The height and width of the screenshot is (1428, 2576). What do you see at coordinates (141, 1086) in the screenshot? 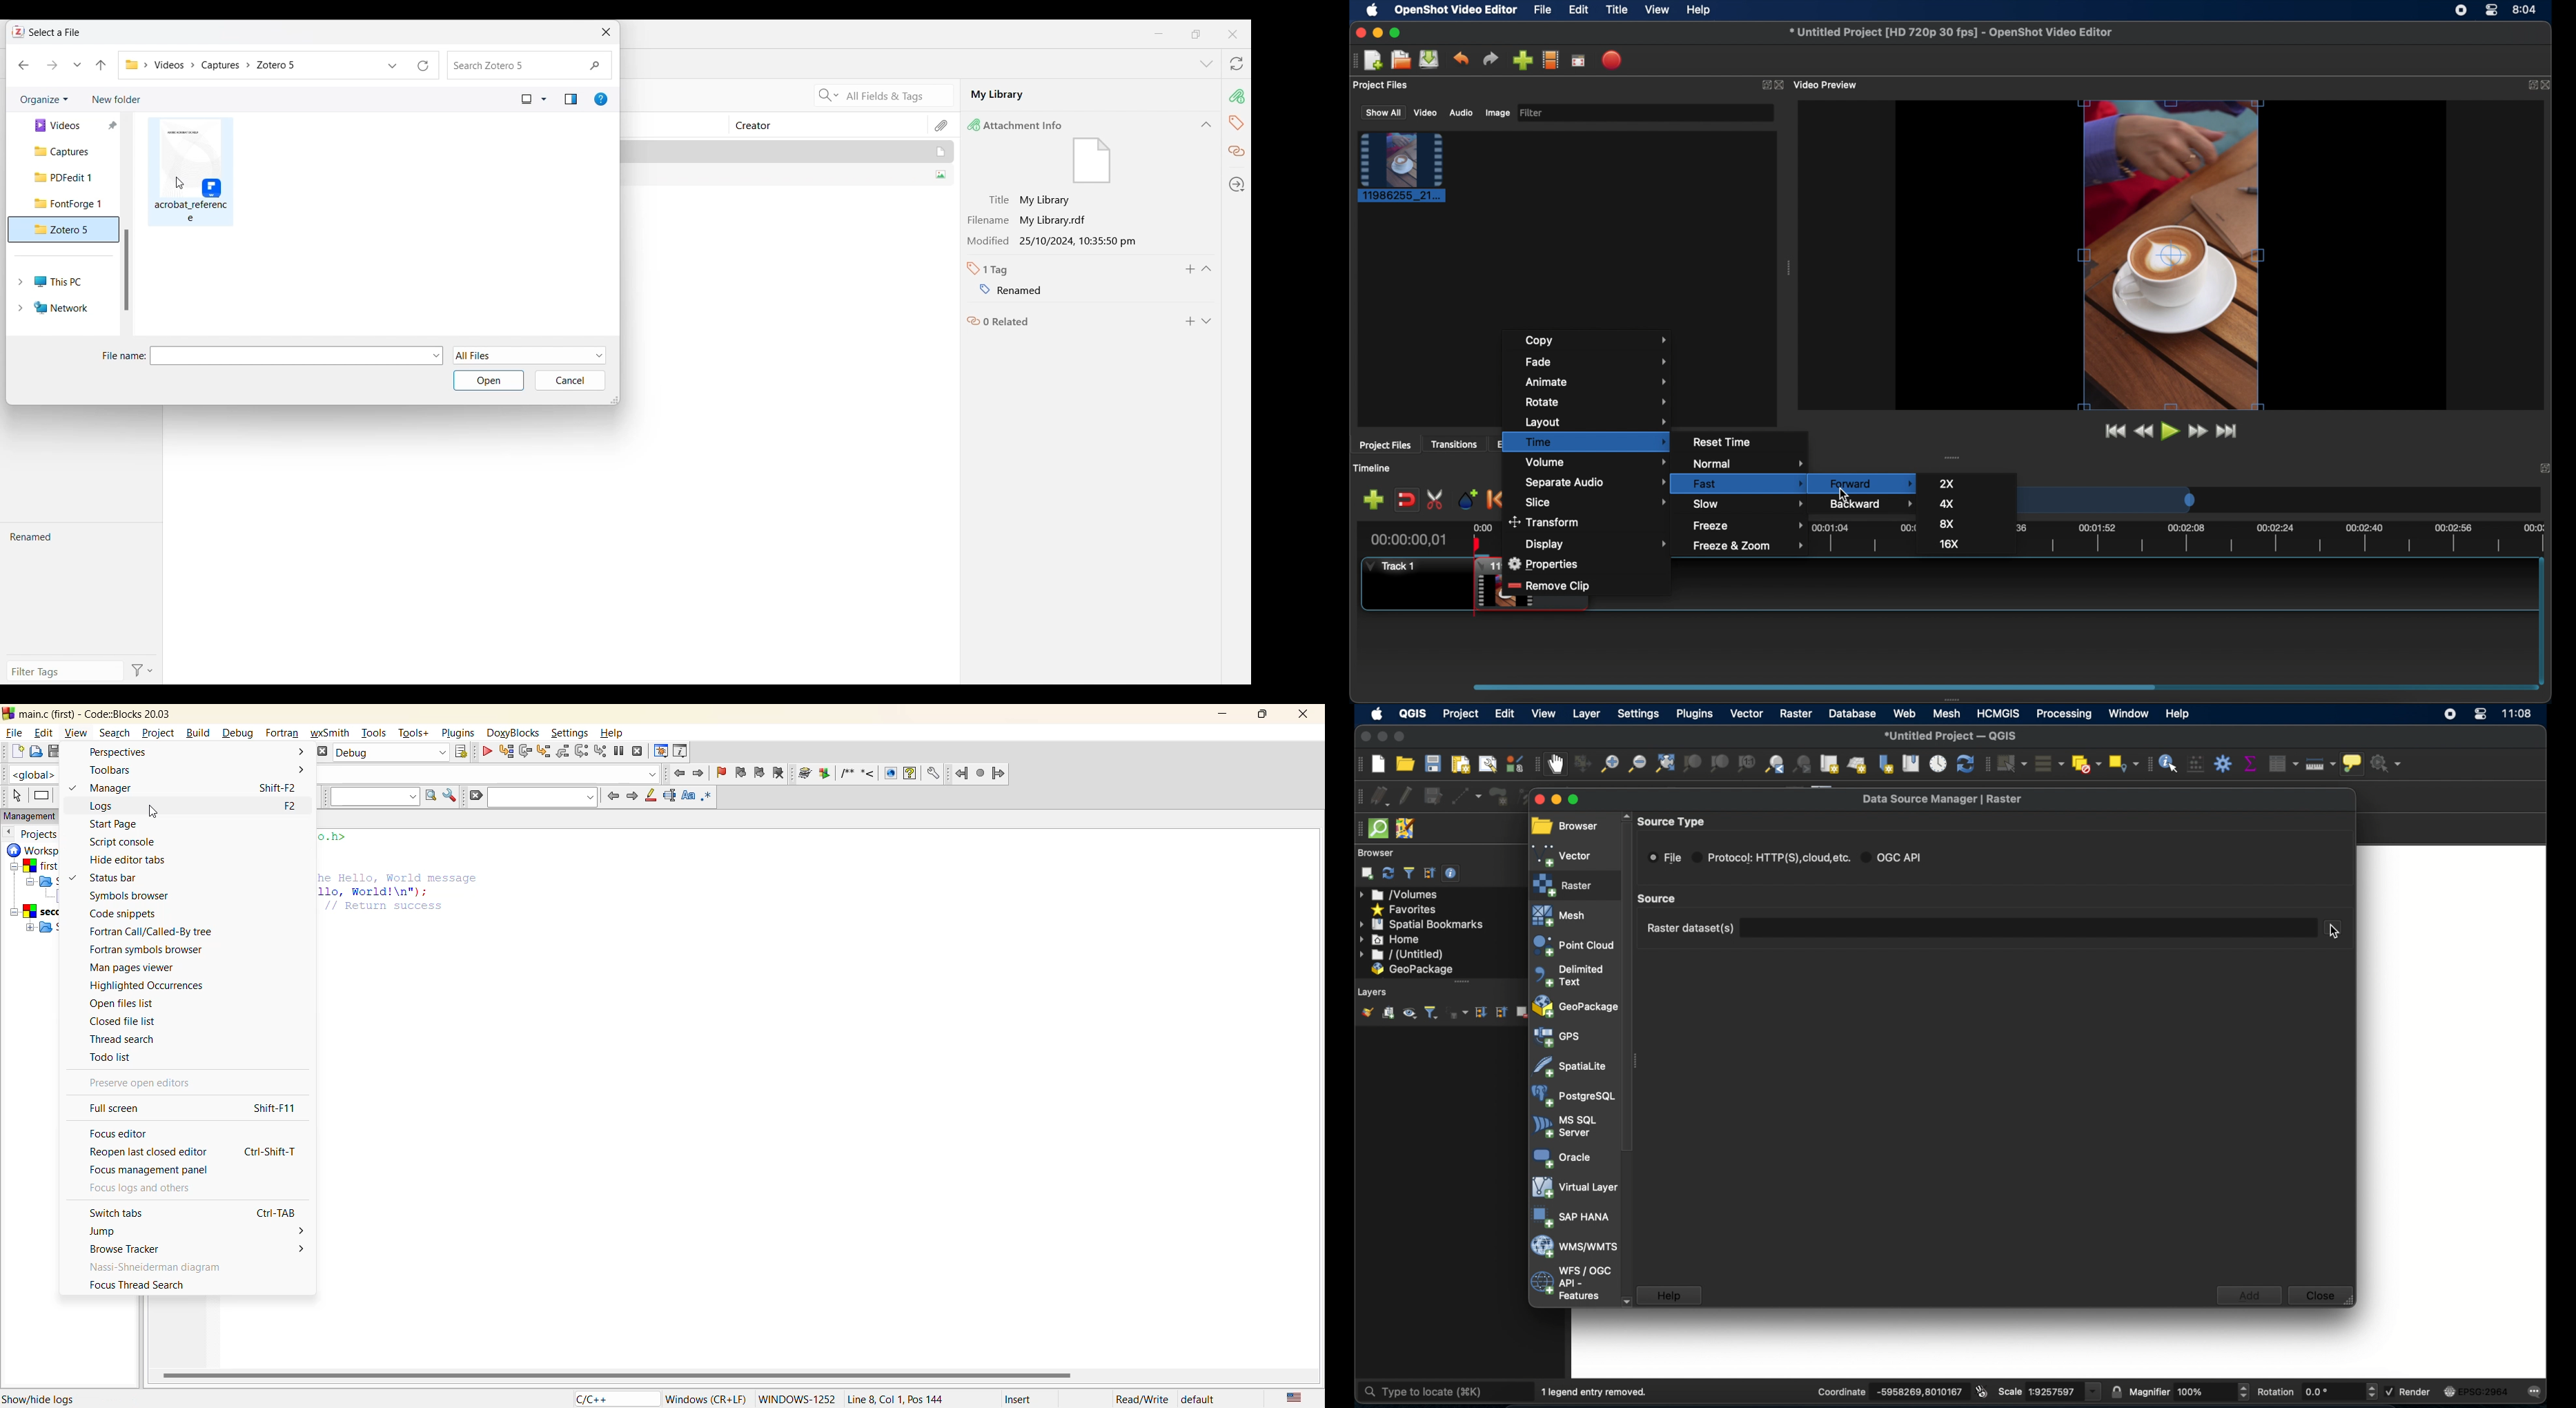
I see `preserve open editors` at bounding box center [141, 1086].